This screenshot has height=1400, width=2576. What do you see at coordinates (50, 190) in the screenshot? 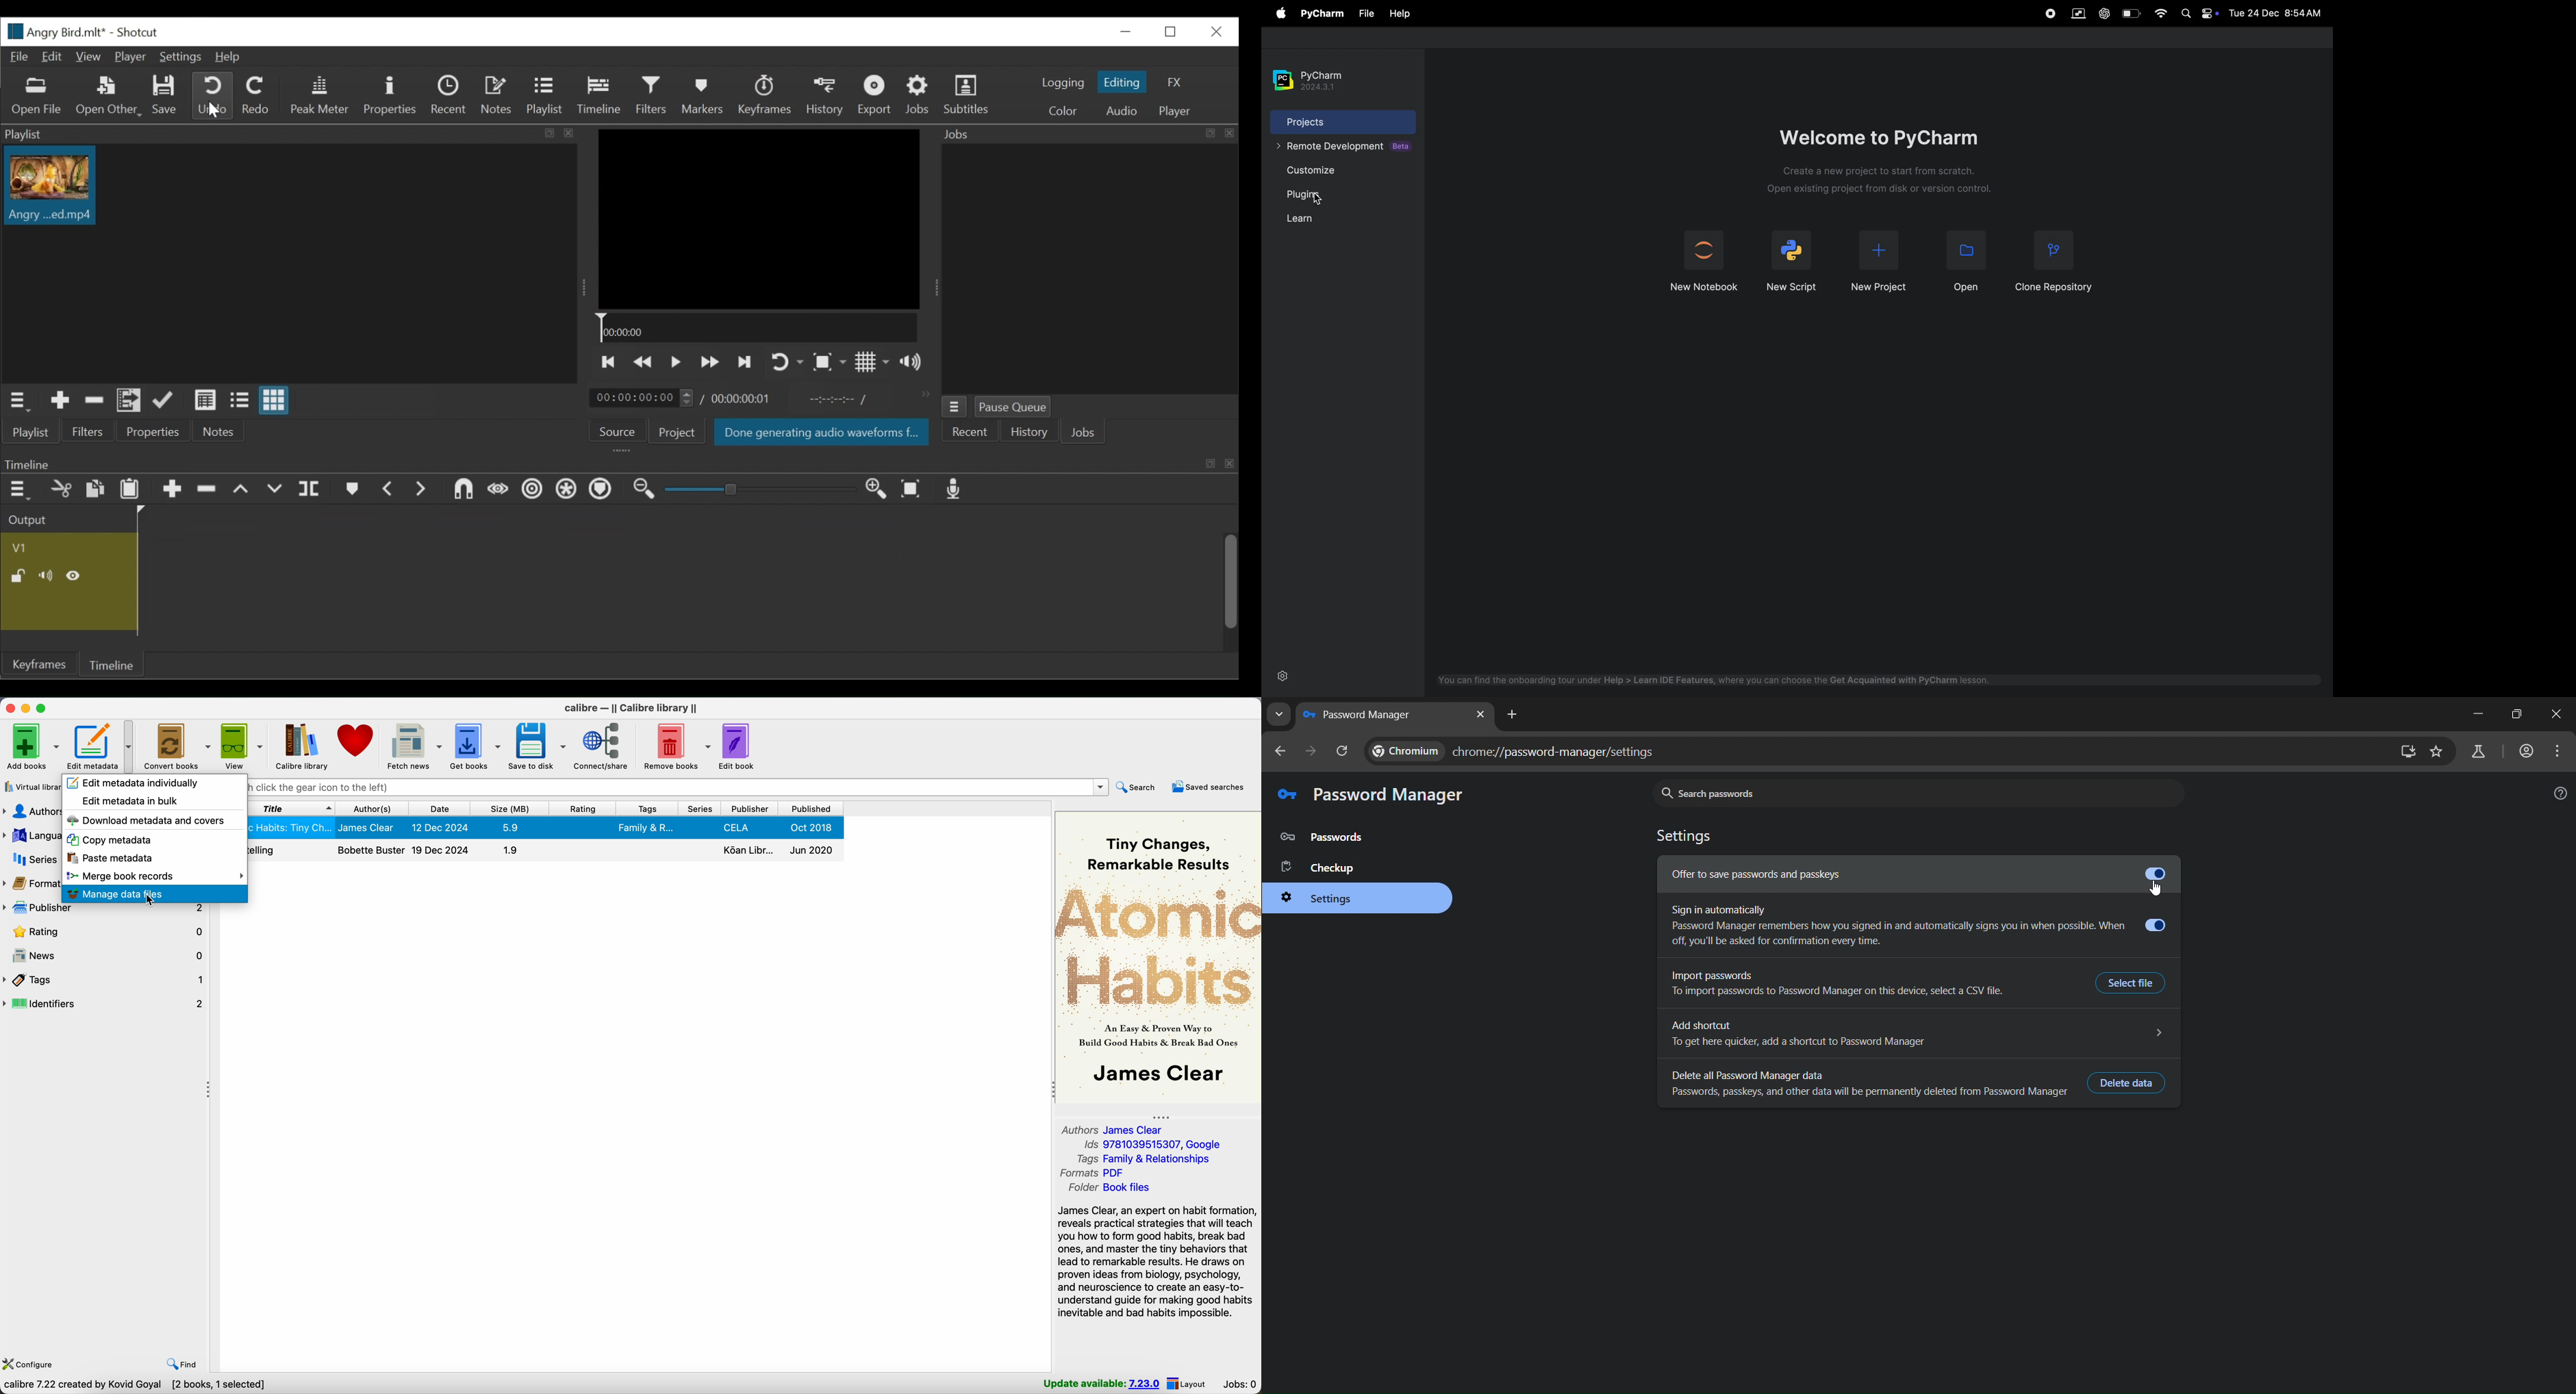
I see `Clip ` at bounding box center [50, 190].